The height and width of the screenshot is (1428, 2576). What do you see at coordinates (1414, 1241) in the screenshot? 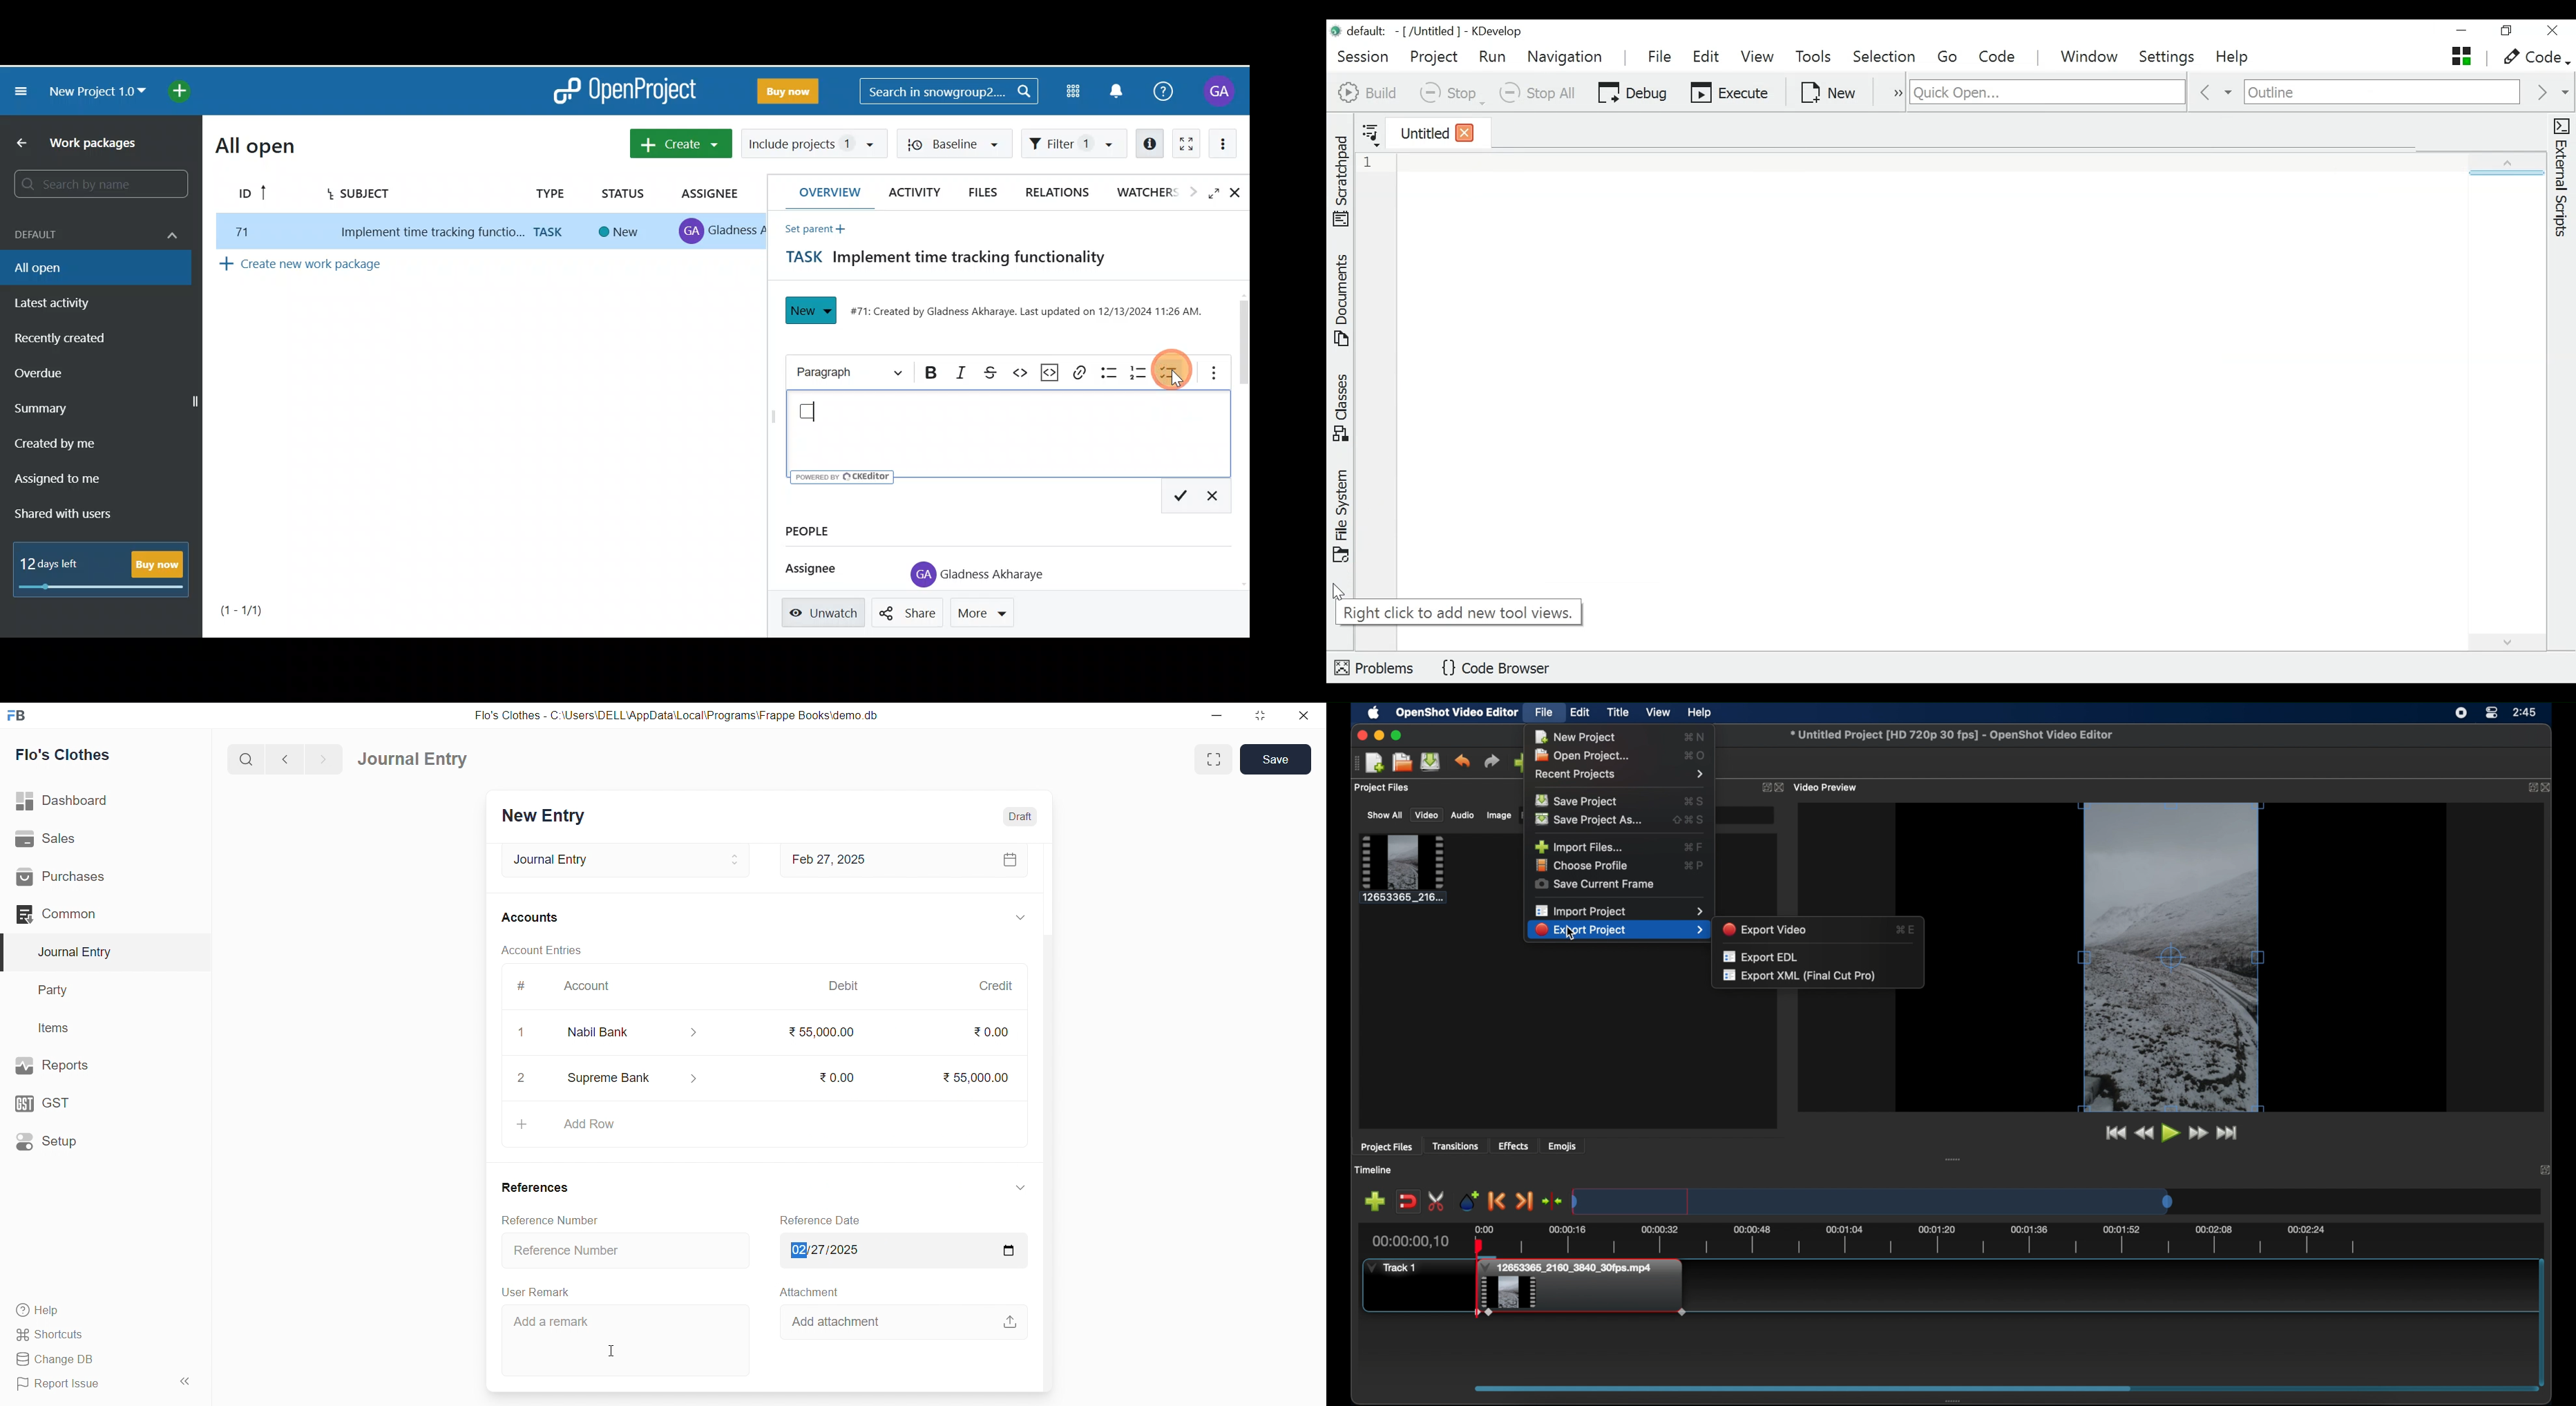
I see `current time indicator` at bounding box center [1414, 1241].